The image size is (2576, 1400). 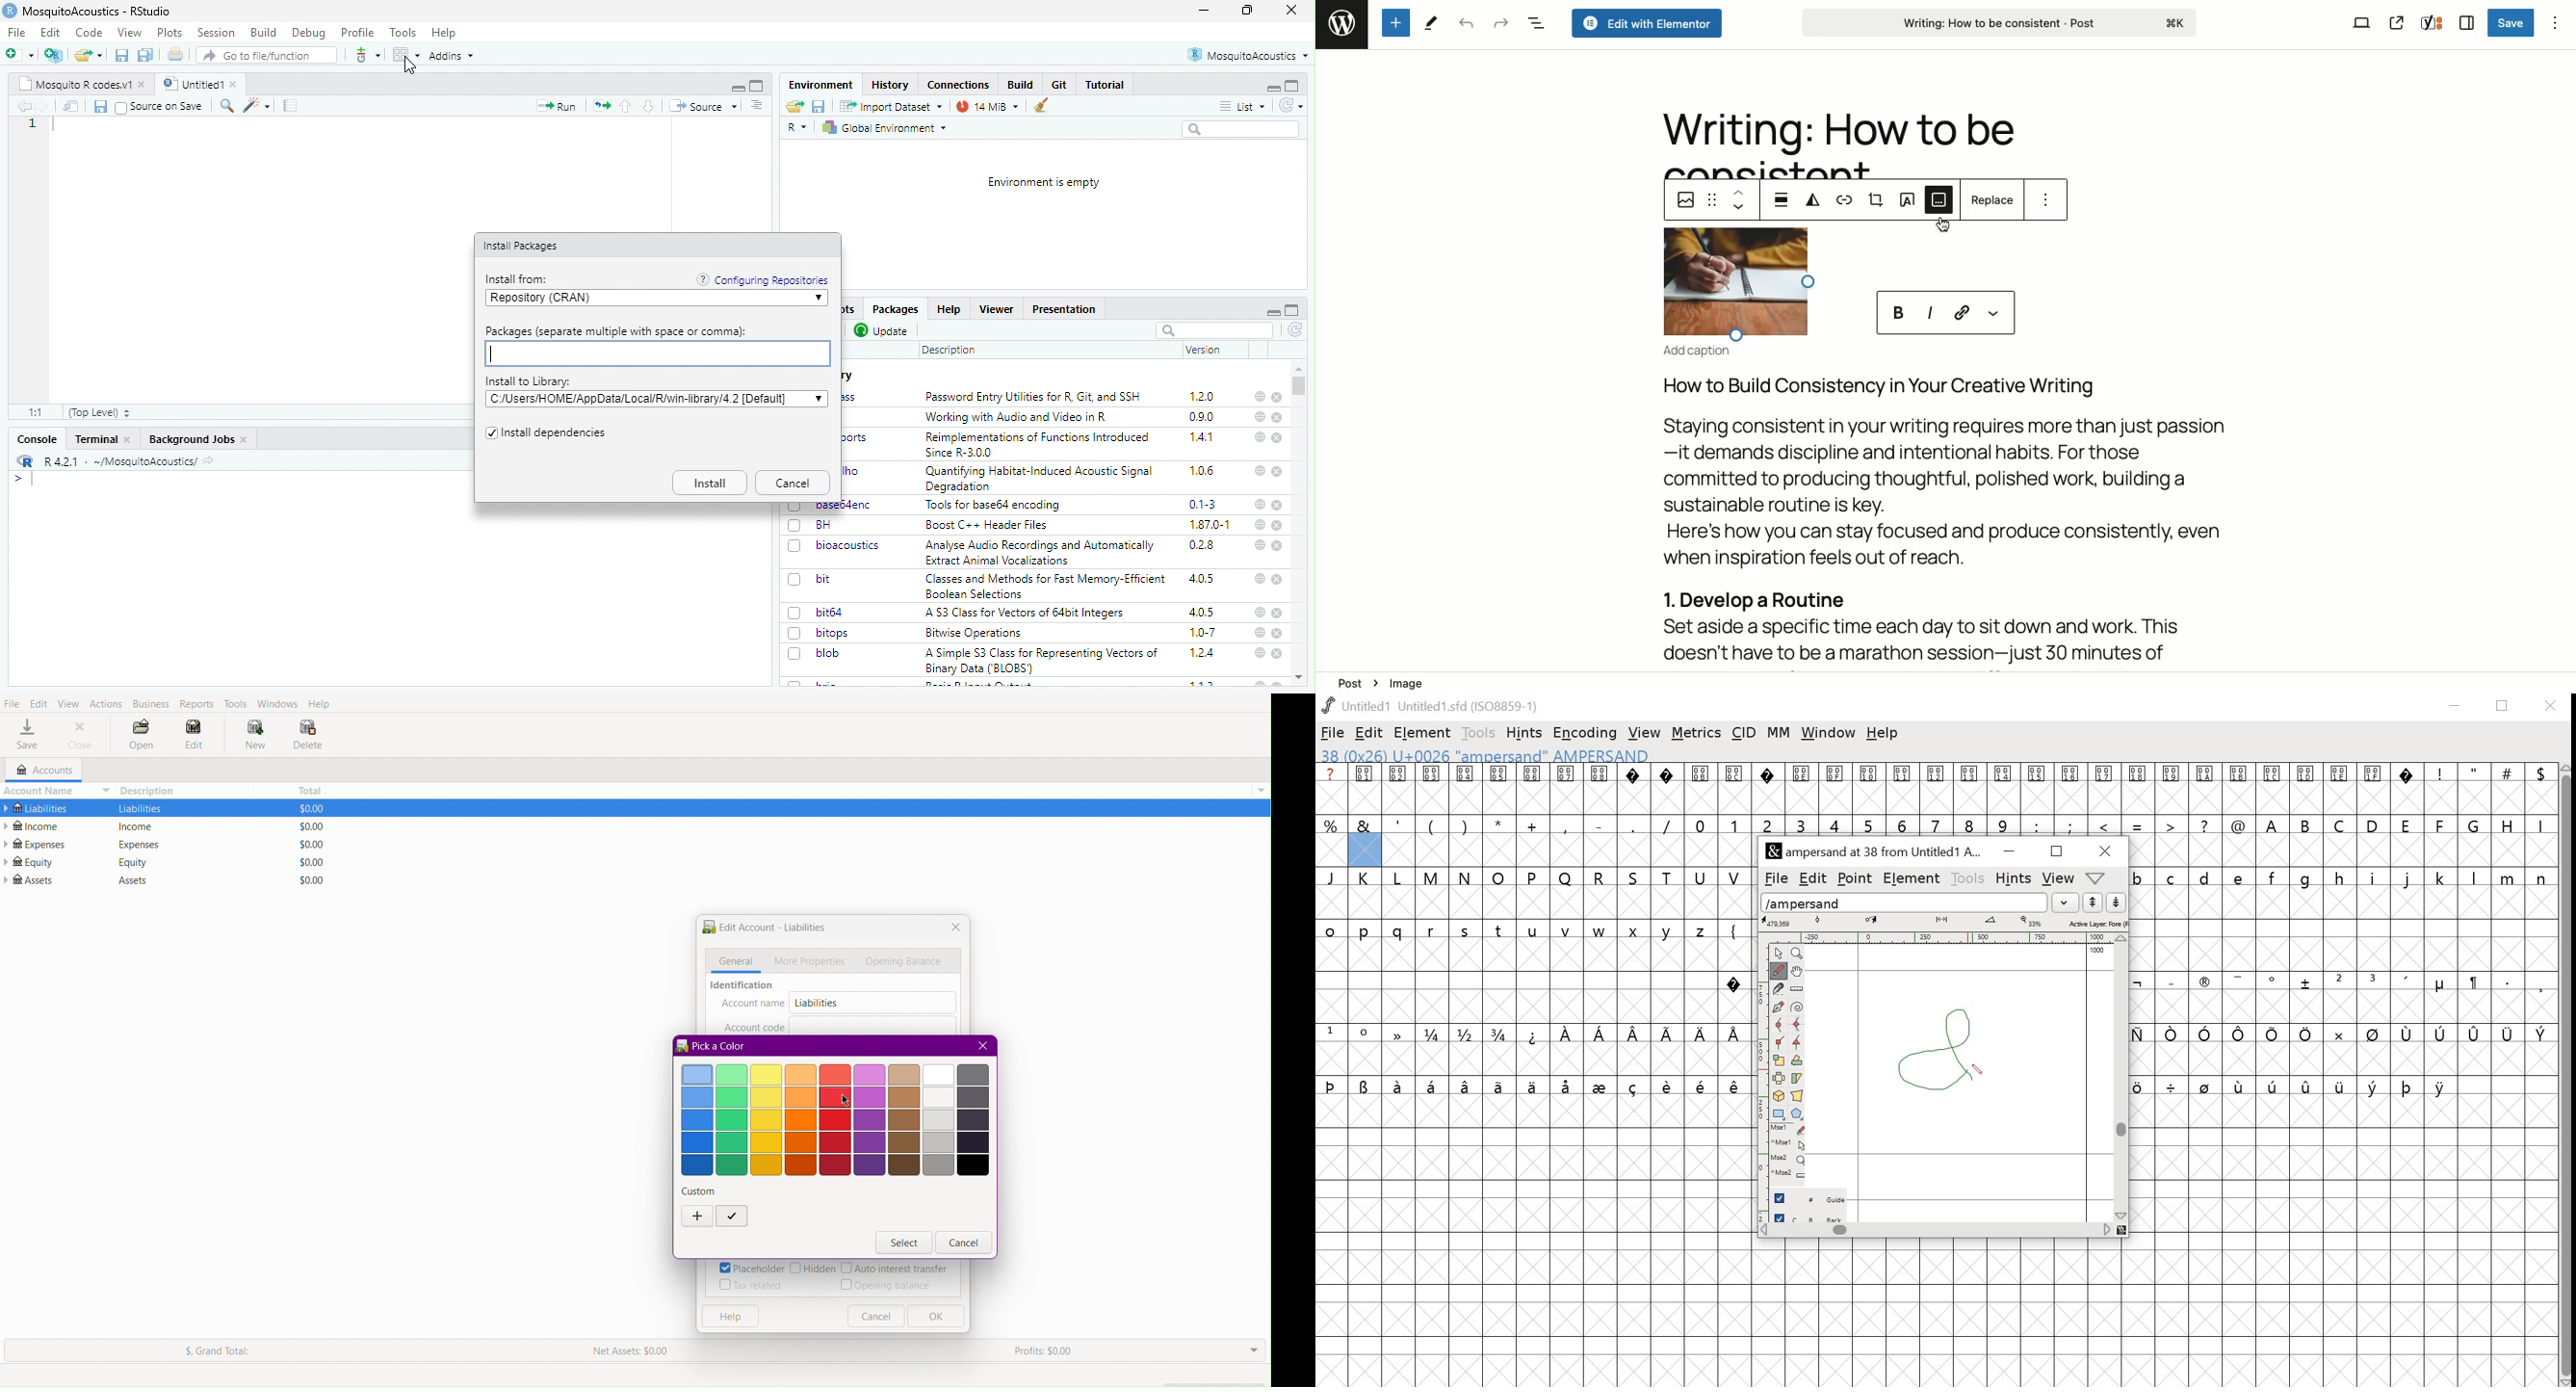 What do you see at coordinates (1534, 1034) in the screenshot?
I see `symbol` at bounding box center [1534, 1034].